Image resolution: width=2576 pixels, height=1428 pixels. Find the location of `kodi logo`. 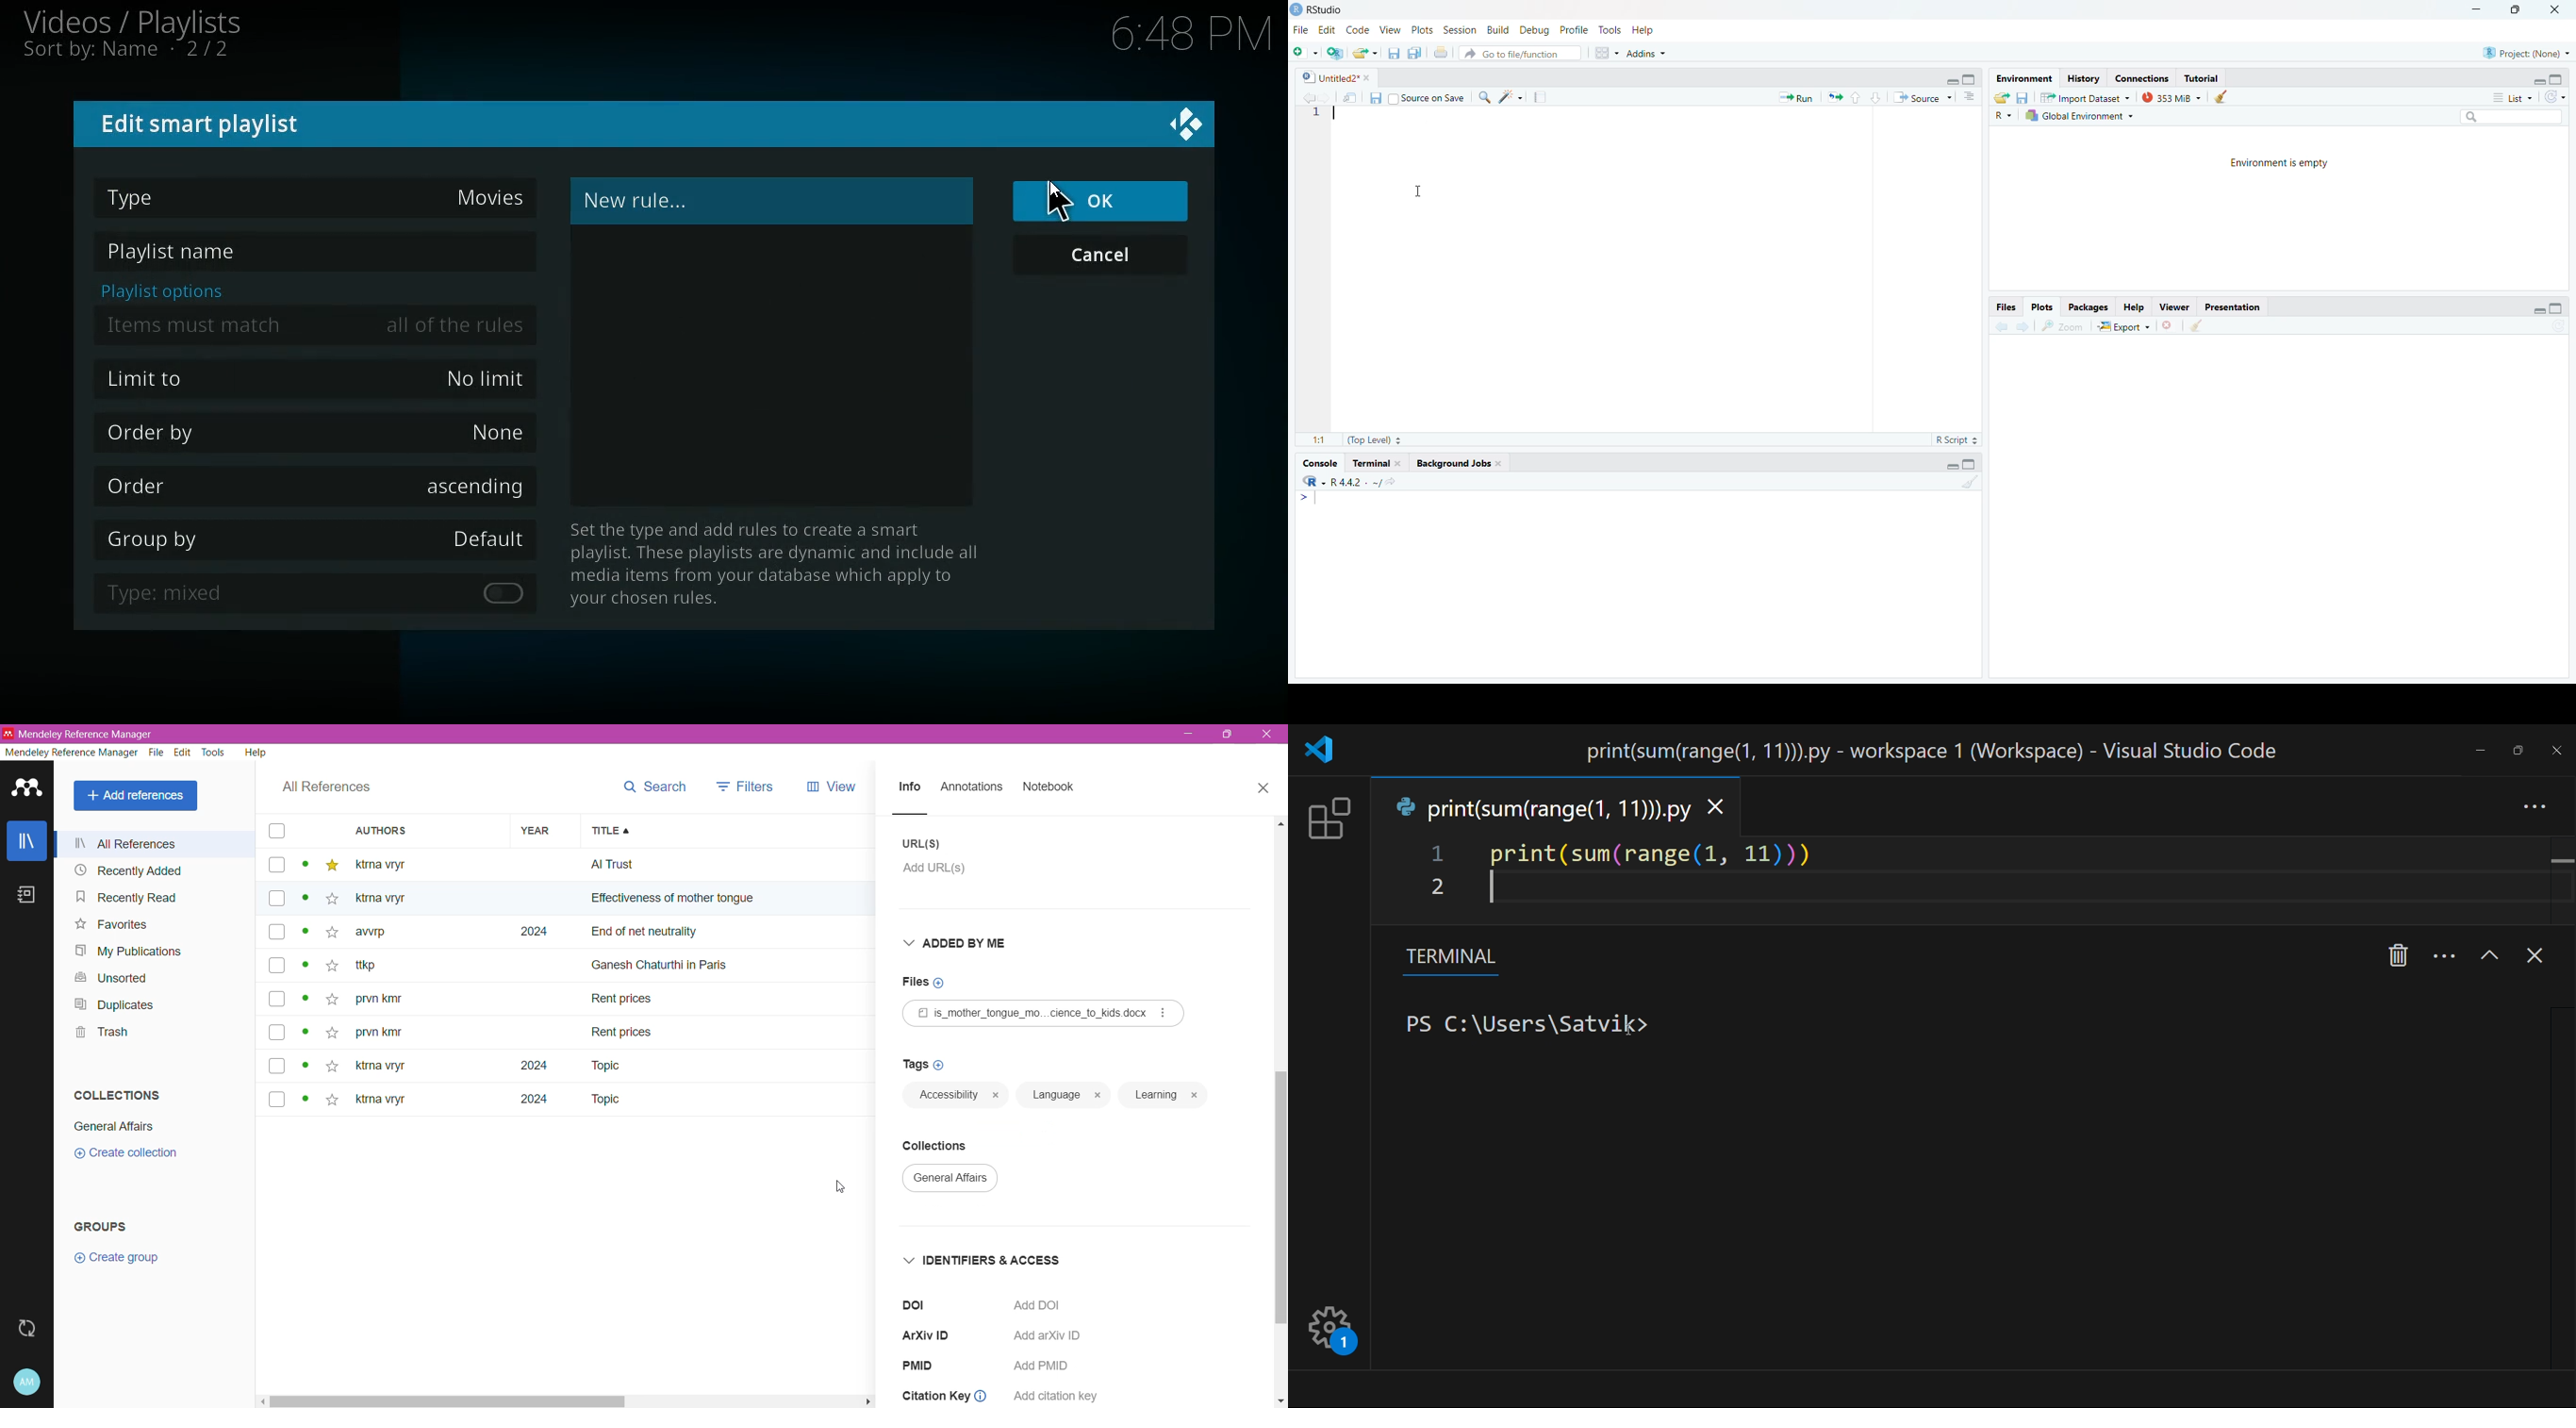

kodi logo is located at coordinates (1187, 125).